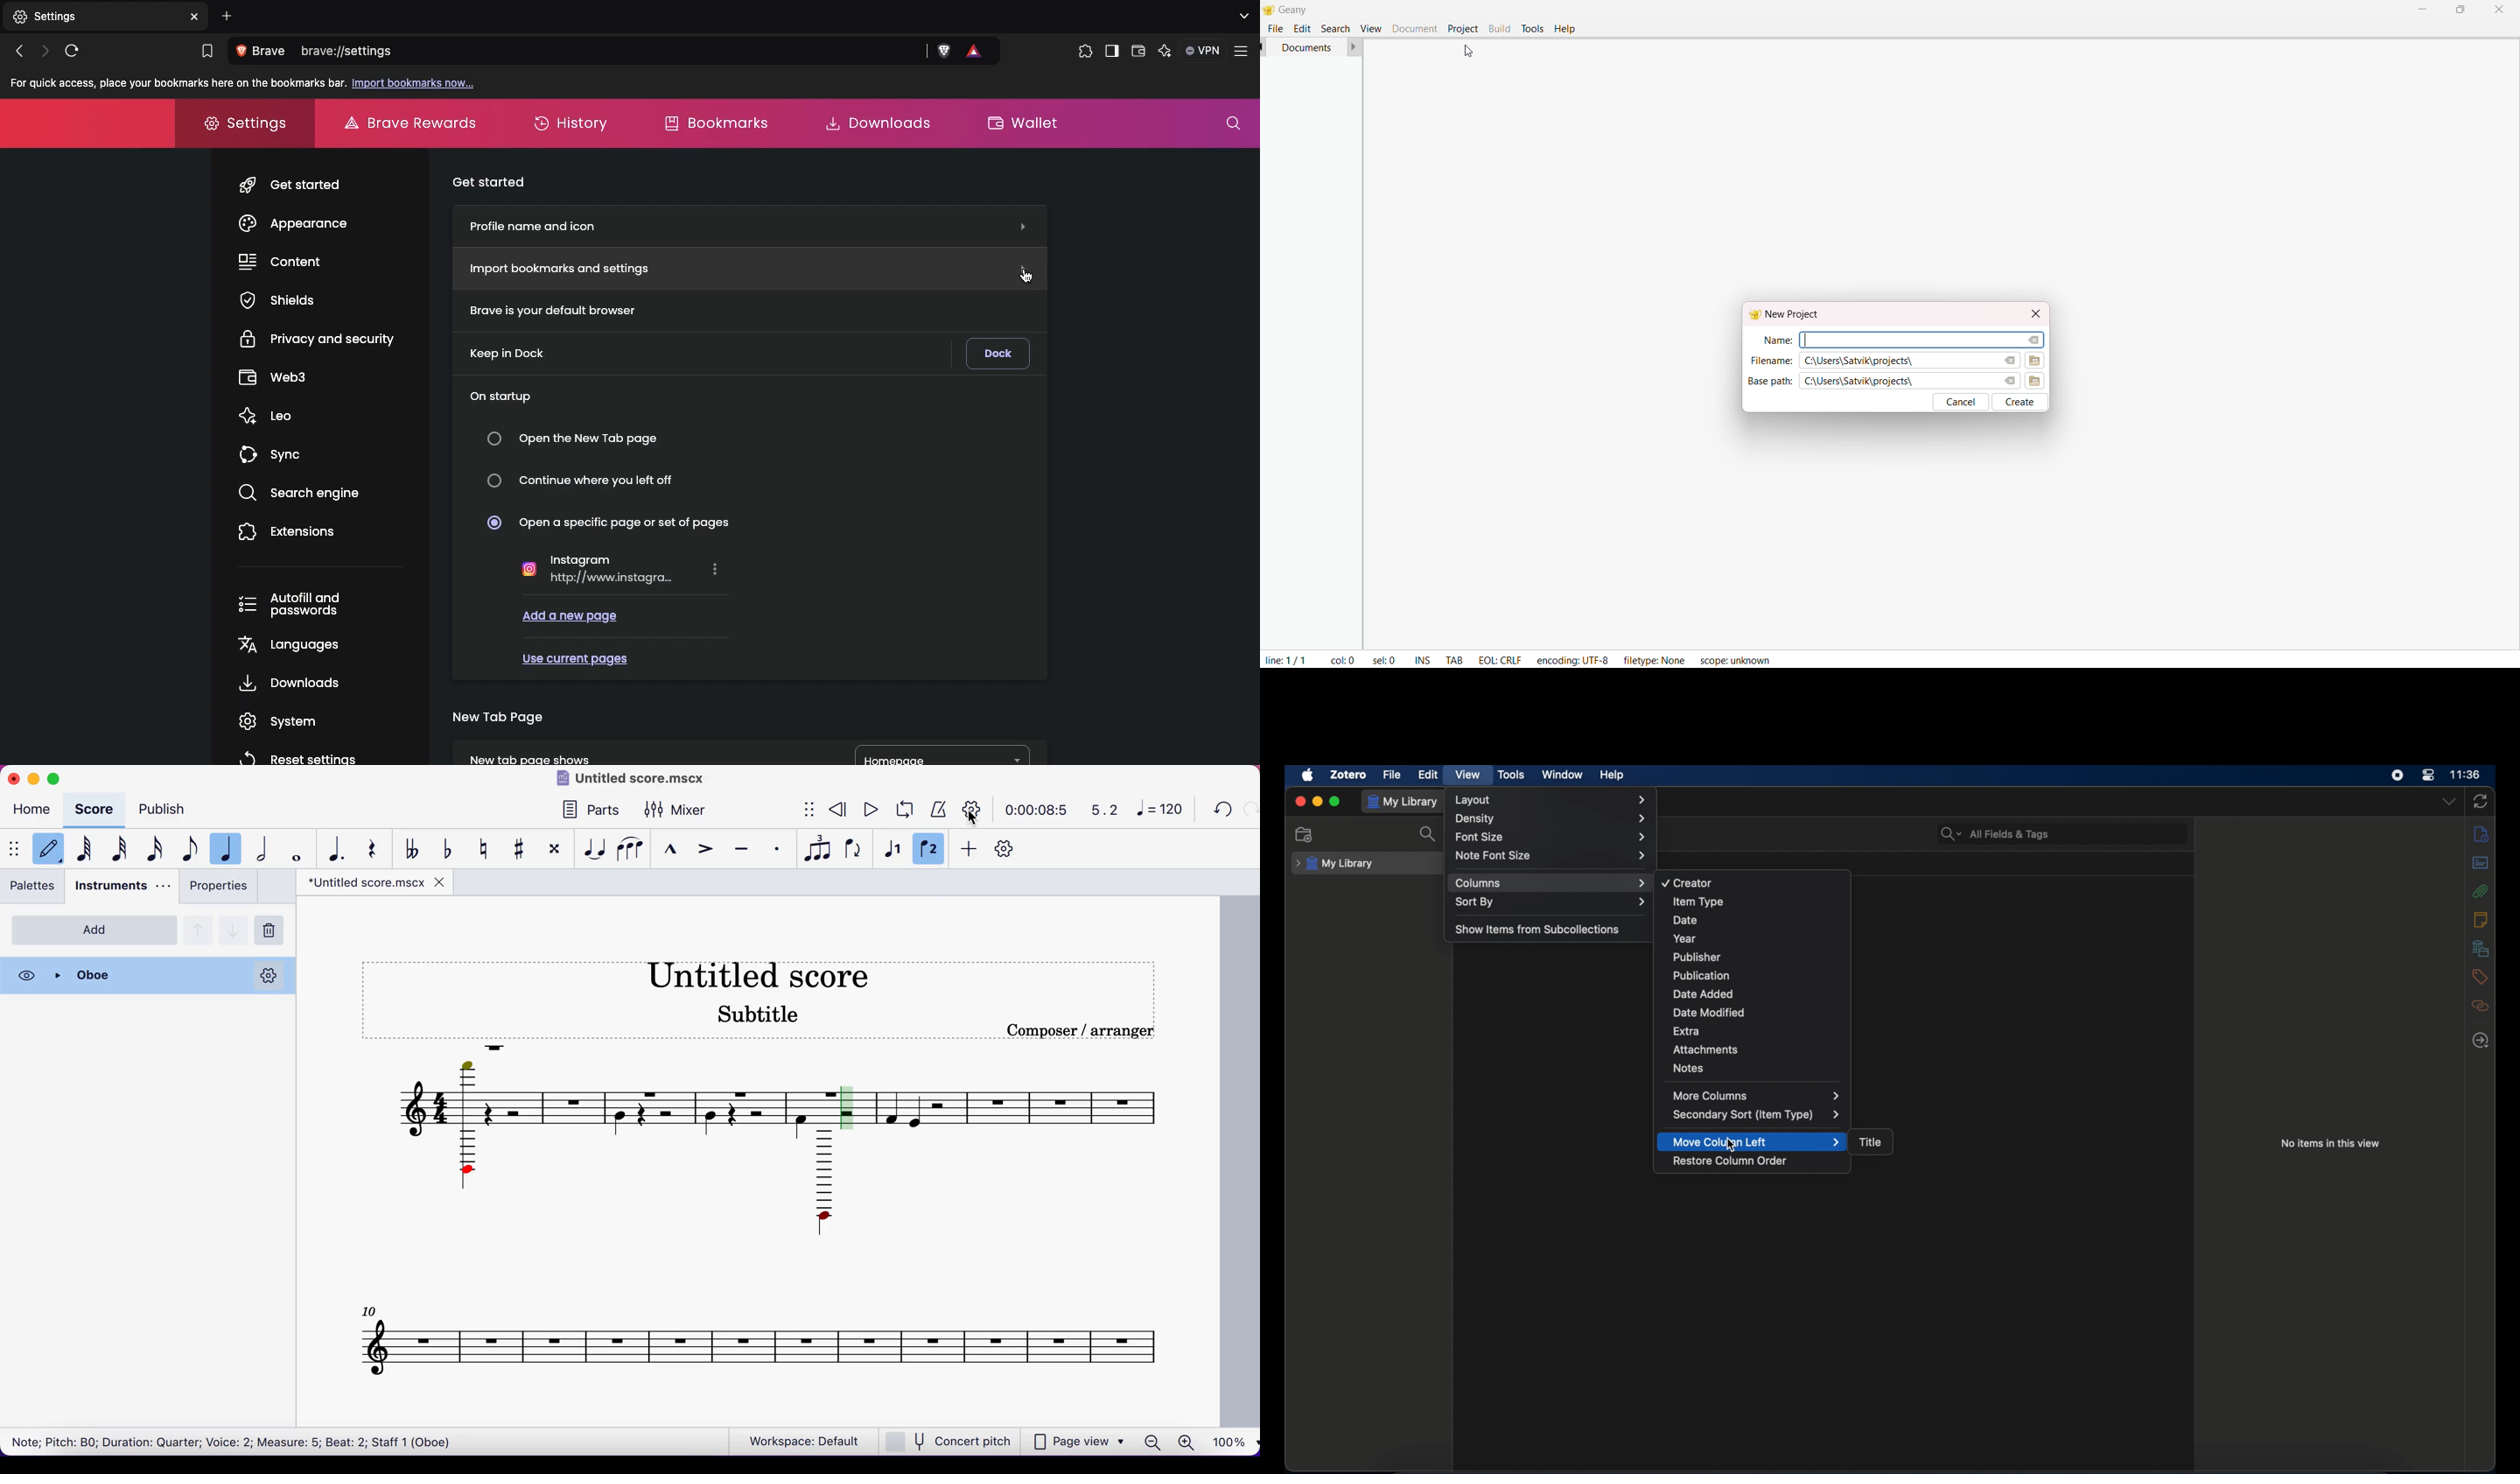 This screenshot has height=1484, width=2520. Describe the element at coordinates (1573, 658) in the screenshot. I see `encoding: UTF-8` at that location.